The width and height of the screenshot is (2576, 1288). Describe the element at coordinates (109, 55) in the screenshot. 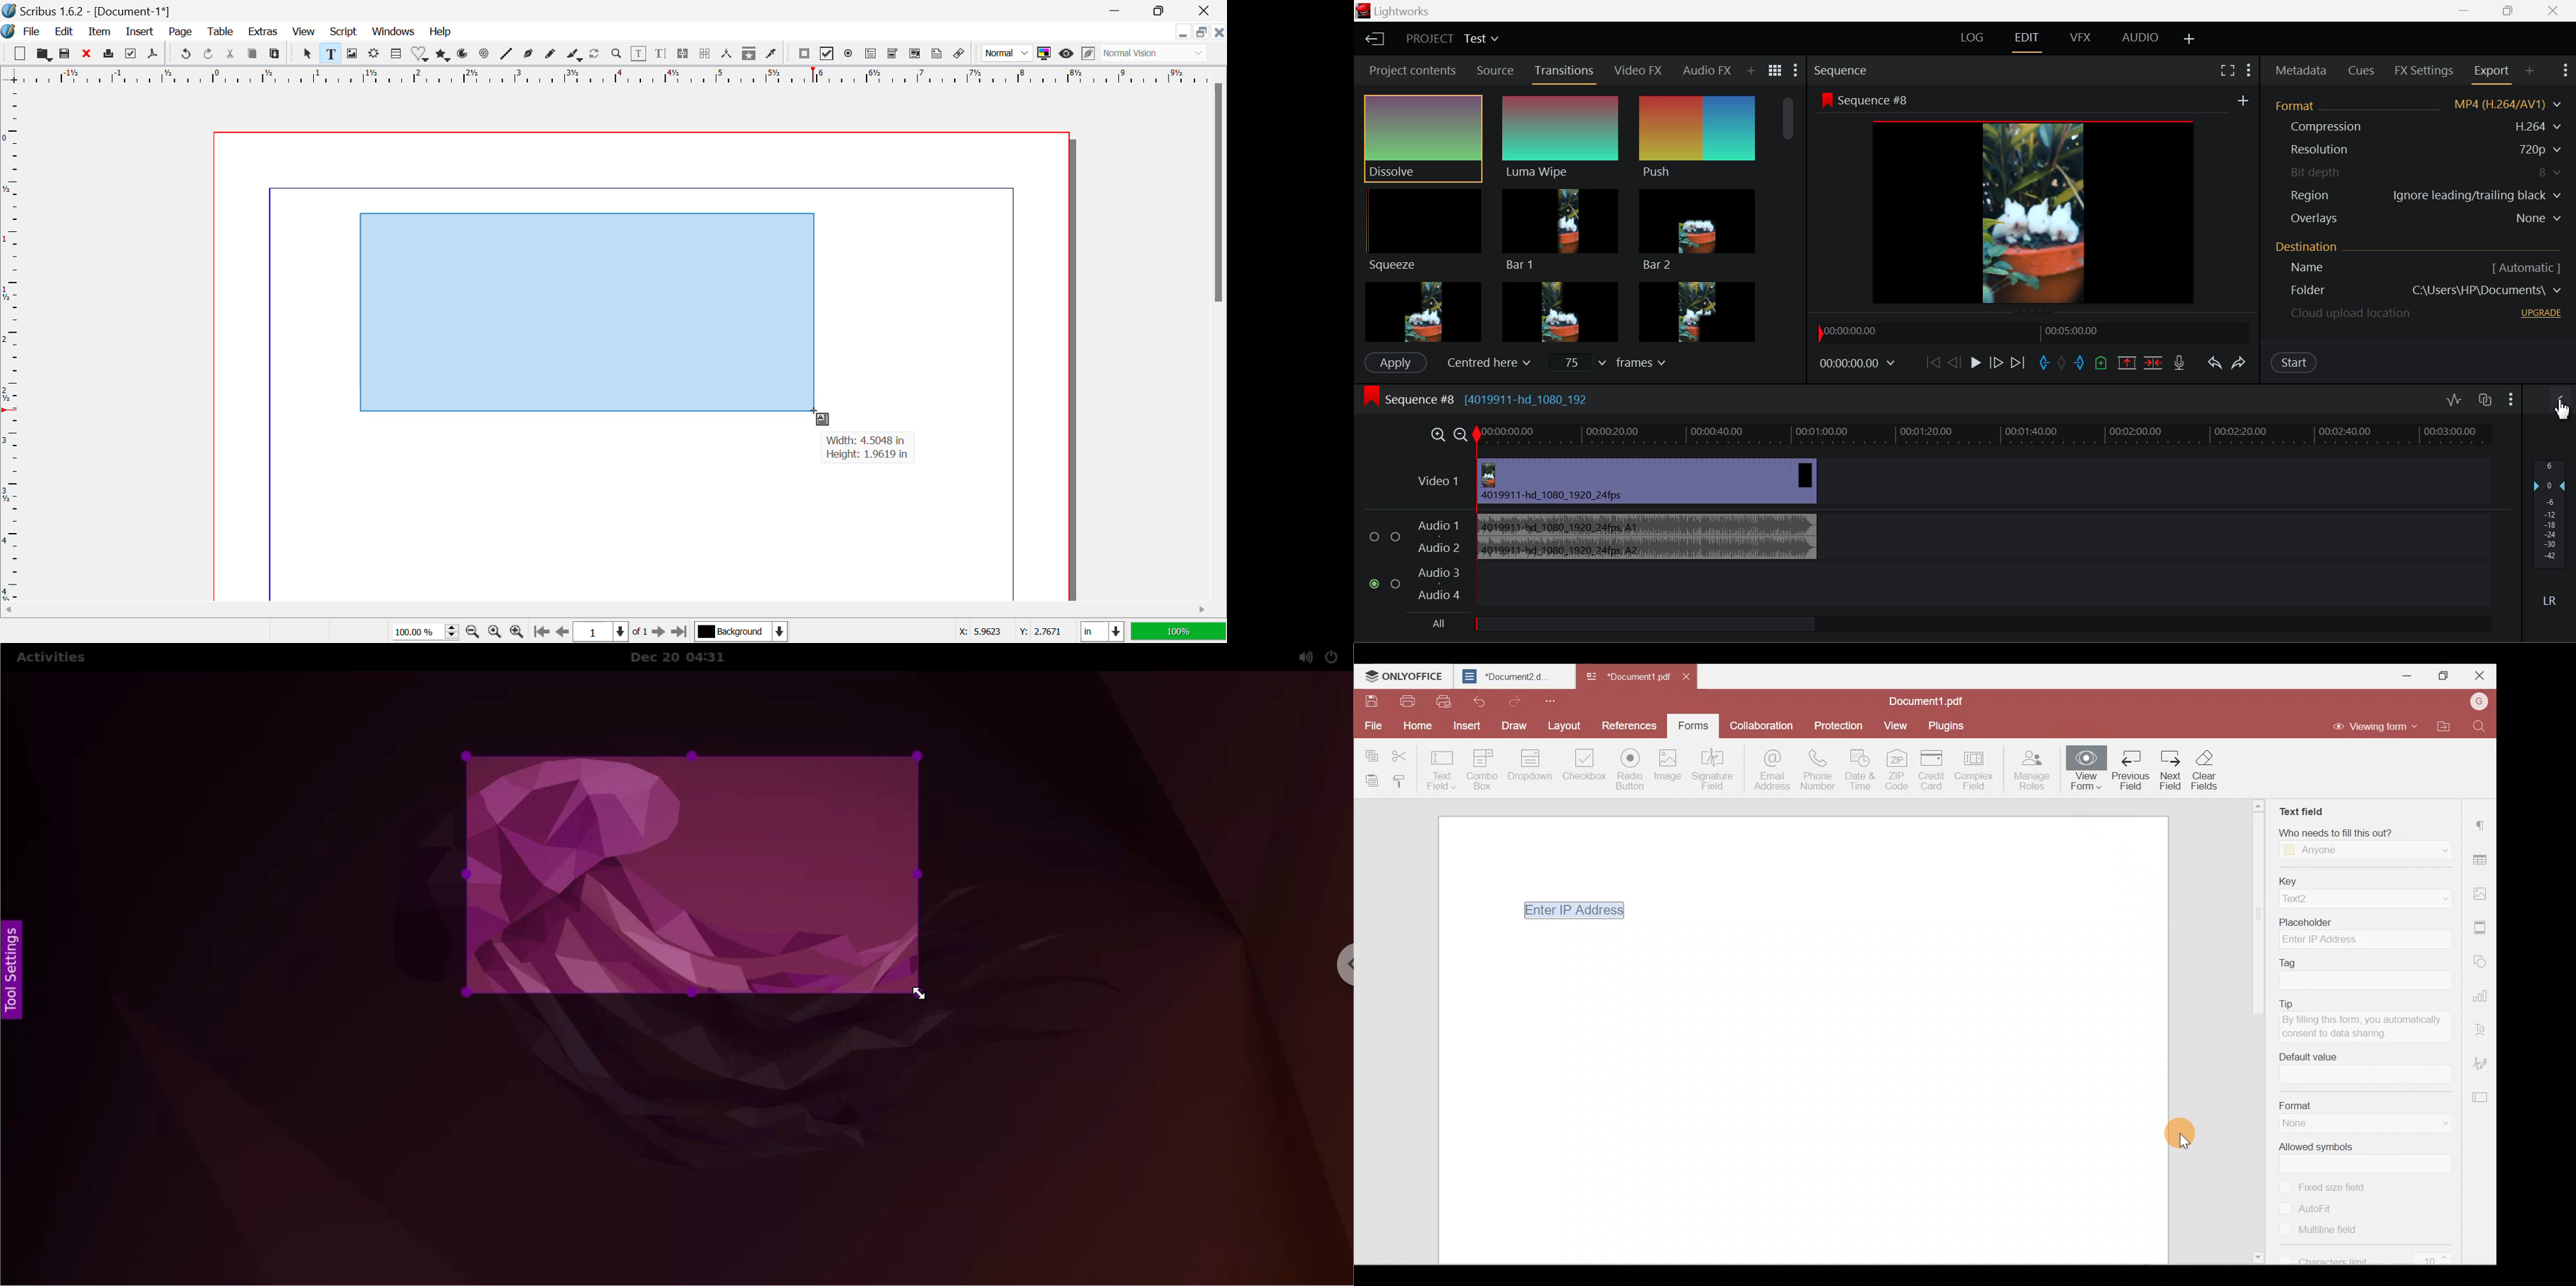

I see `Print` at that location.